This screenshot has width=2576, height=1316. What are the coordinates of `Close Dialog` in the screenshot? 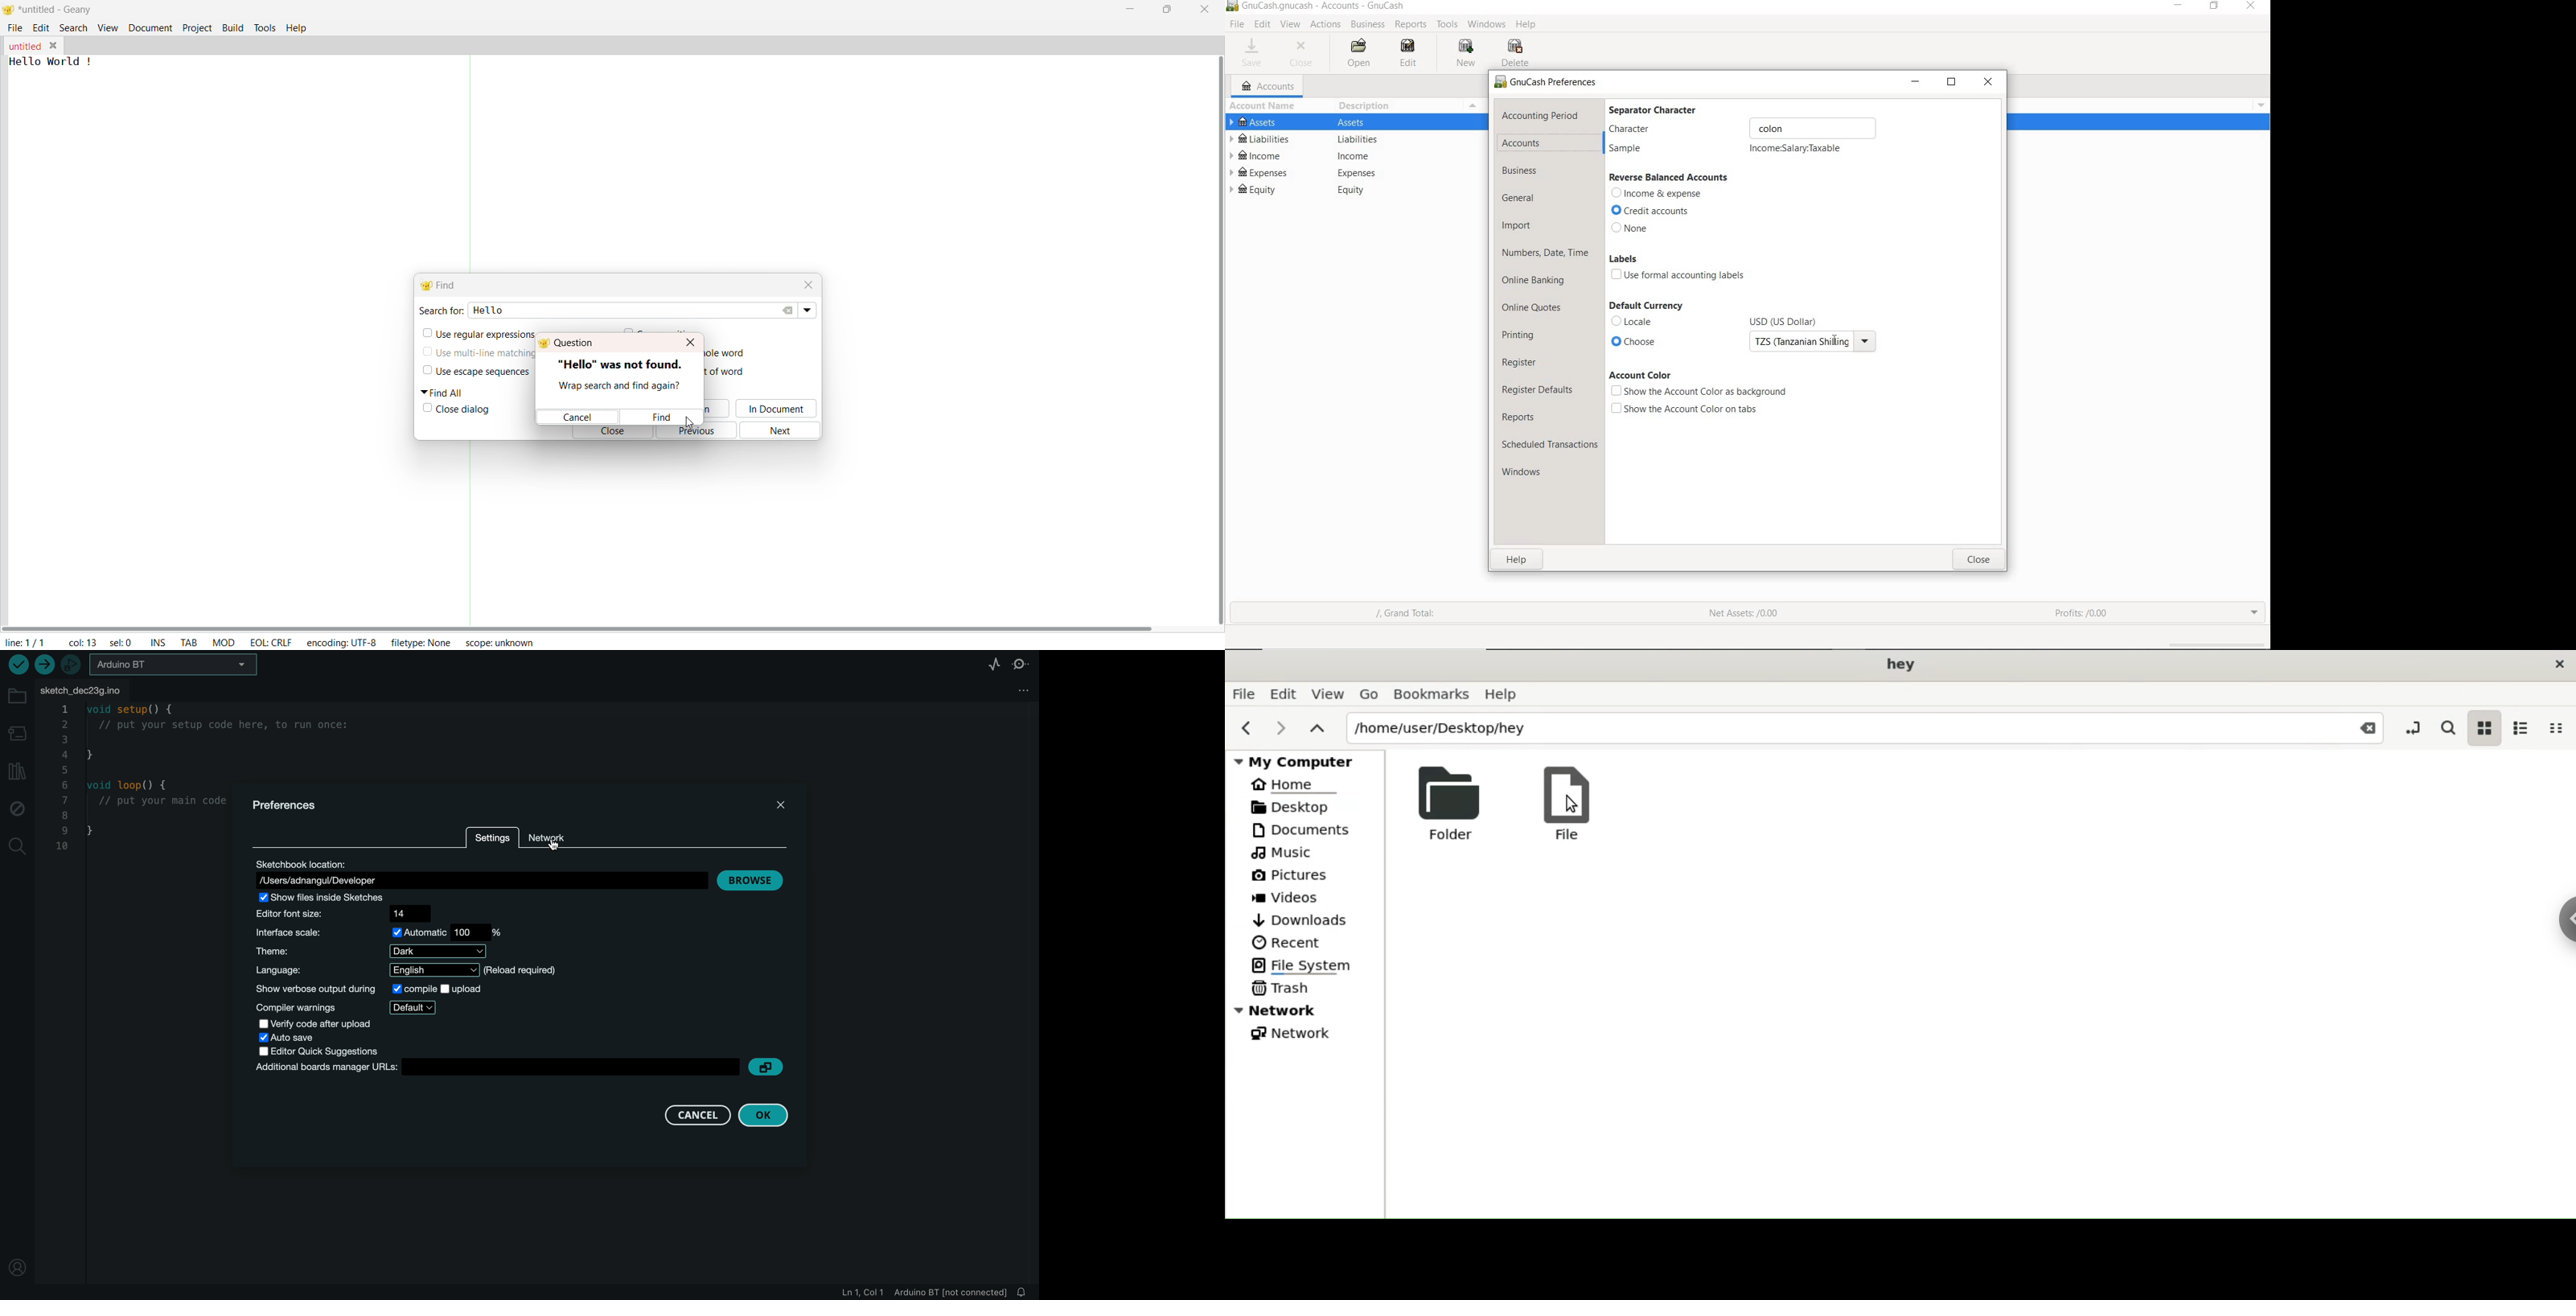 It's located at (466, 411).